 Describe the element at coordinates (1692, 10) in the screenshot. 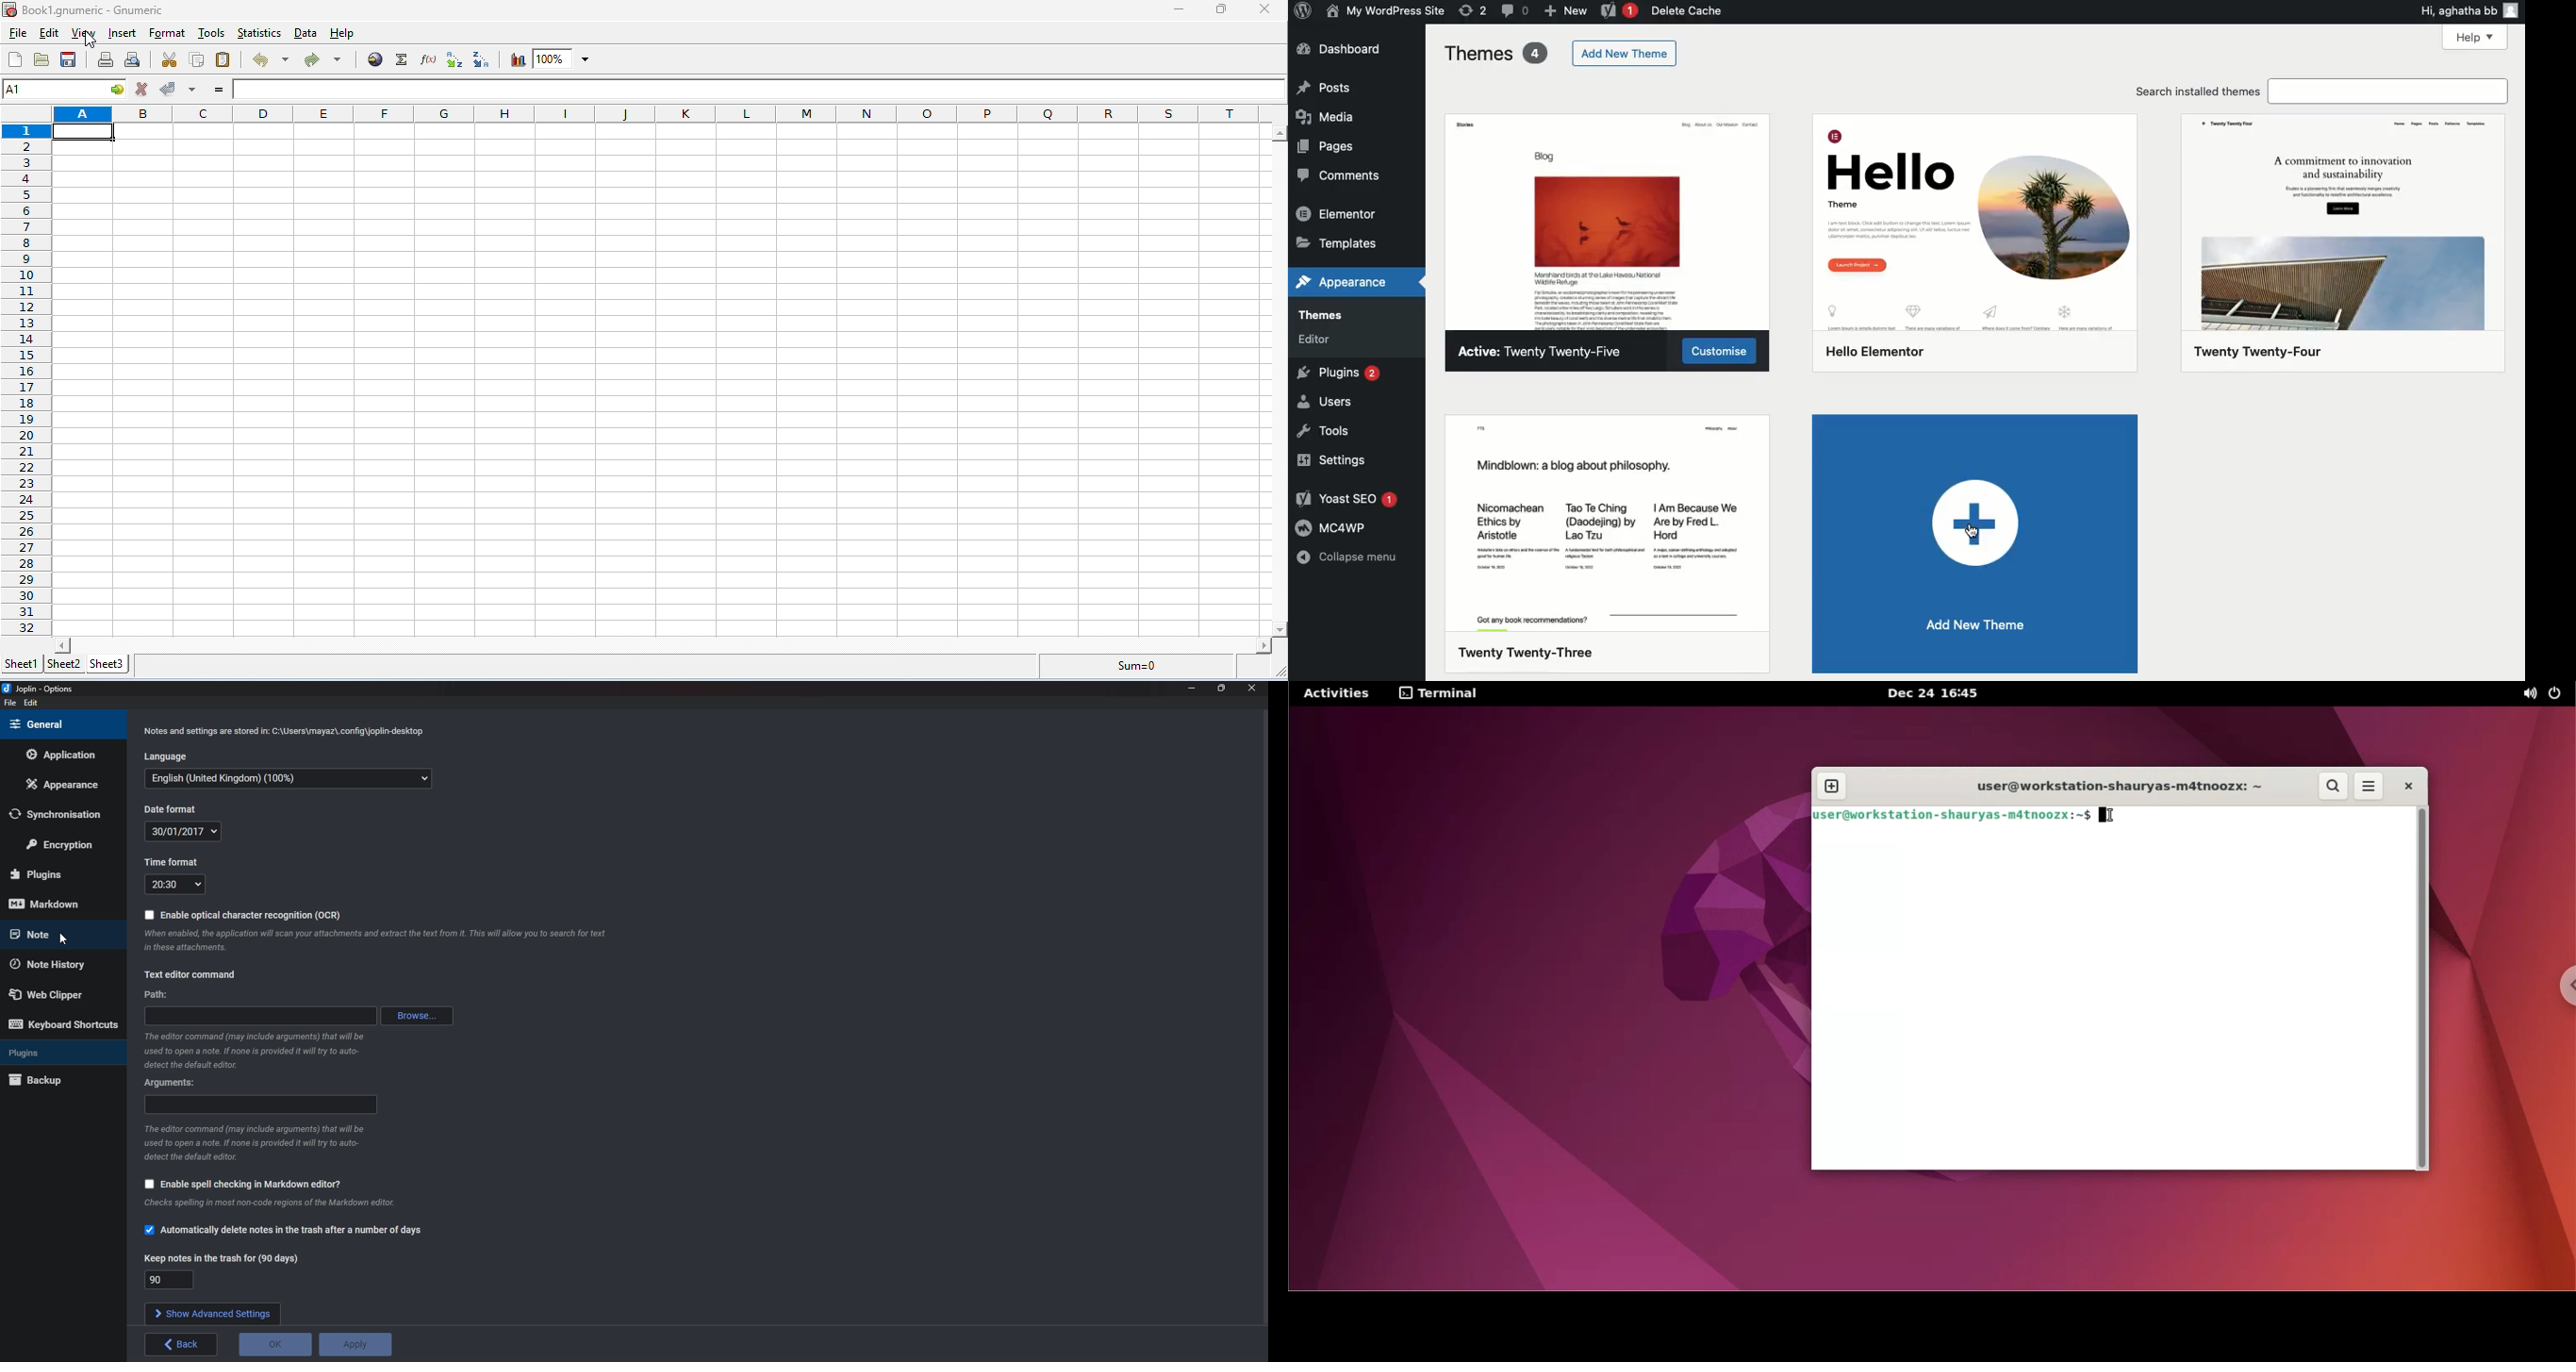

I see `Delete cache` at that location.